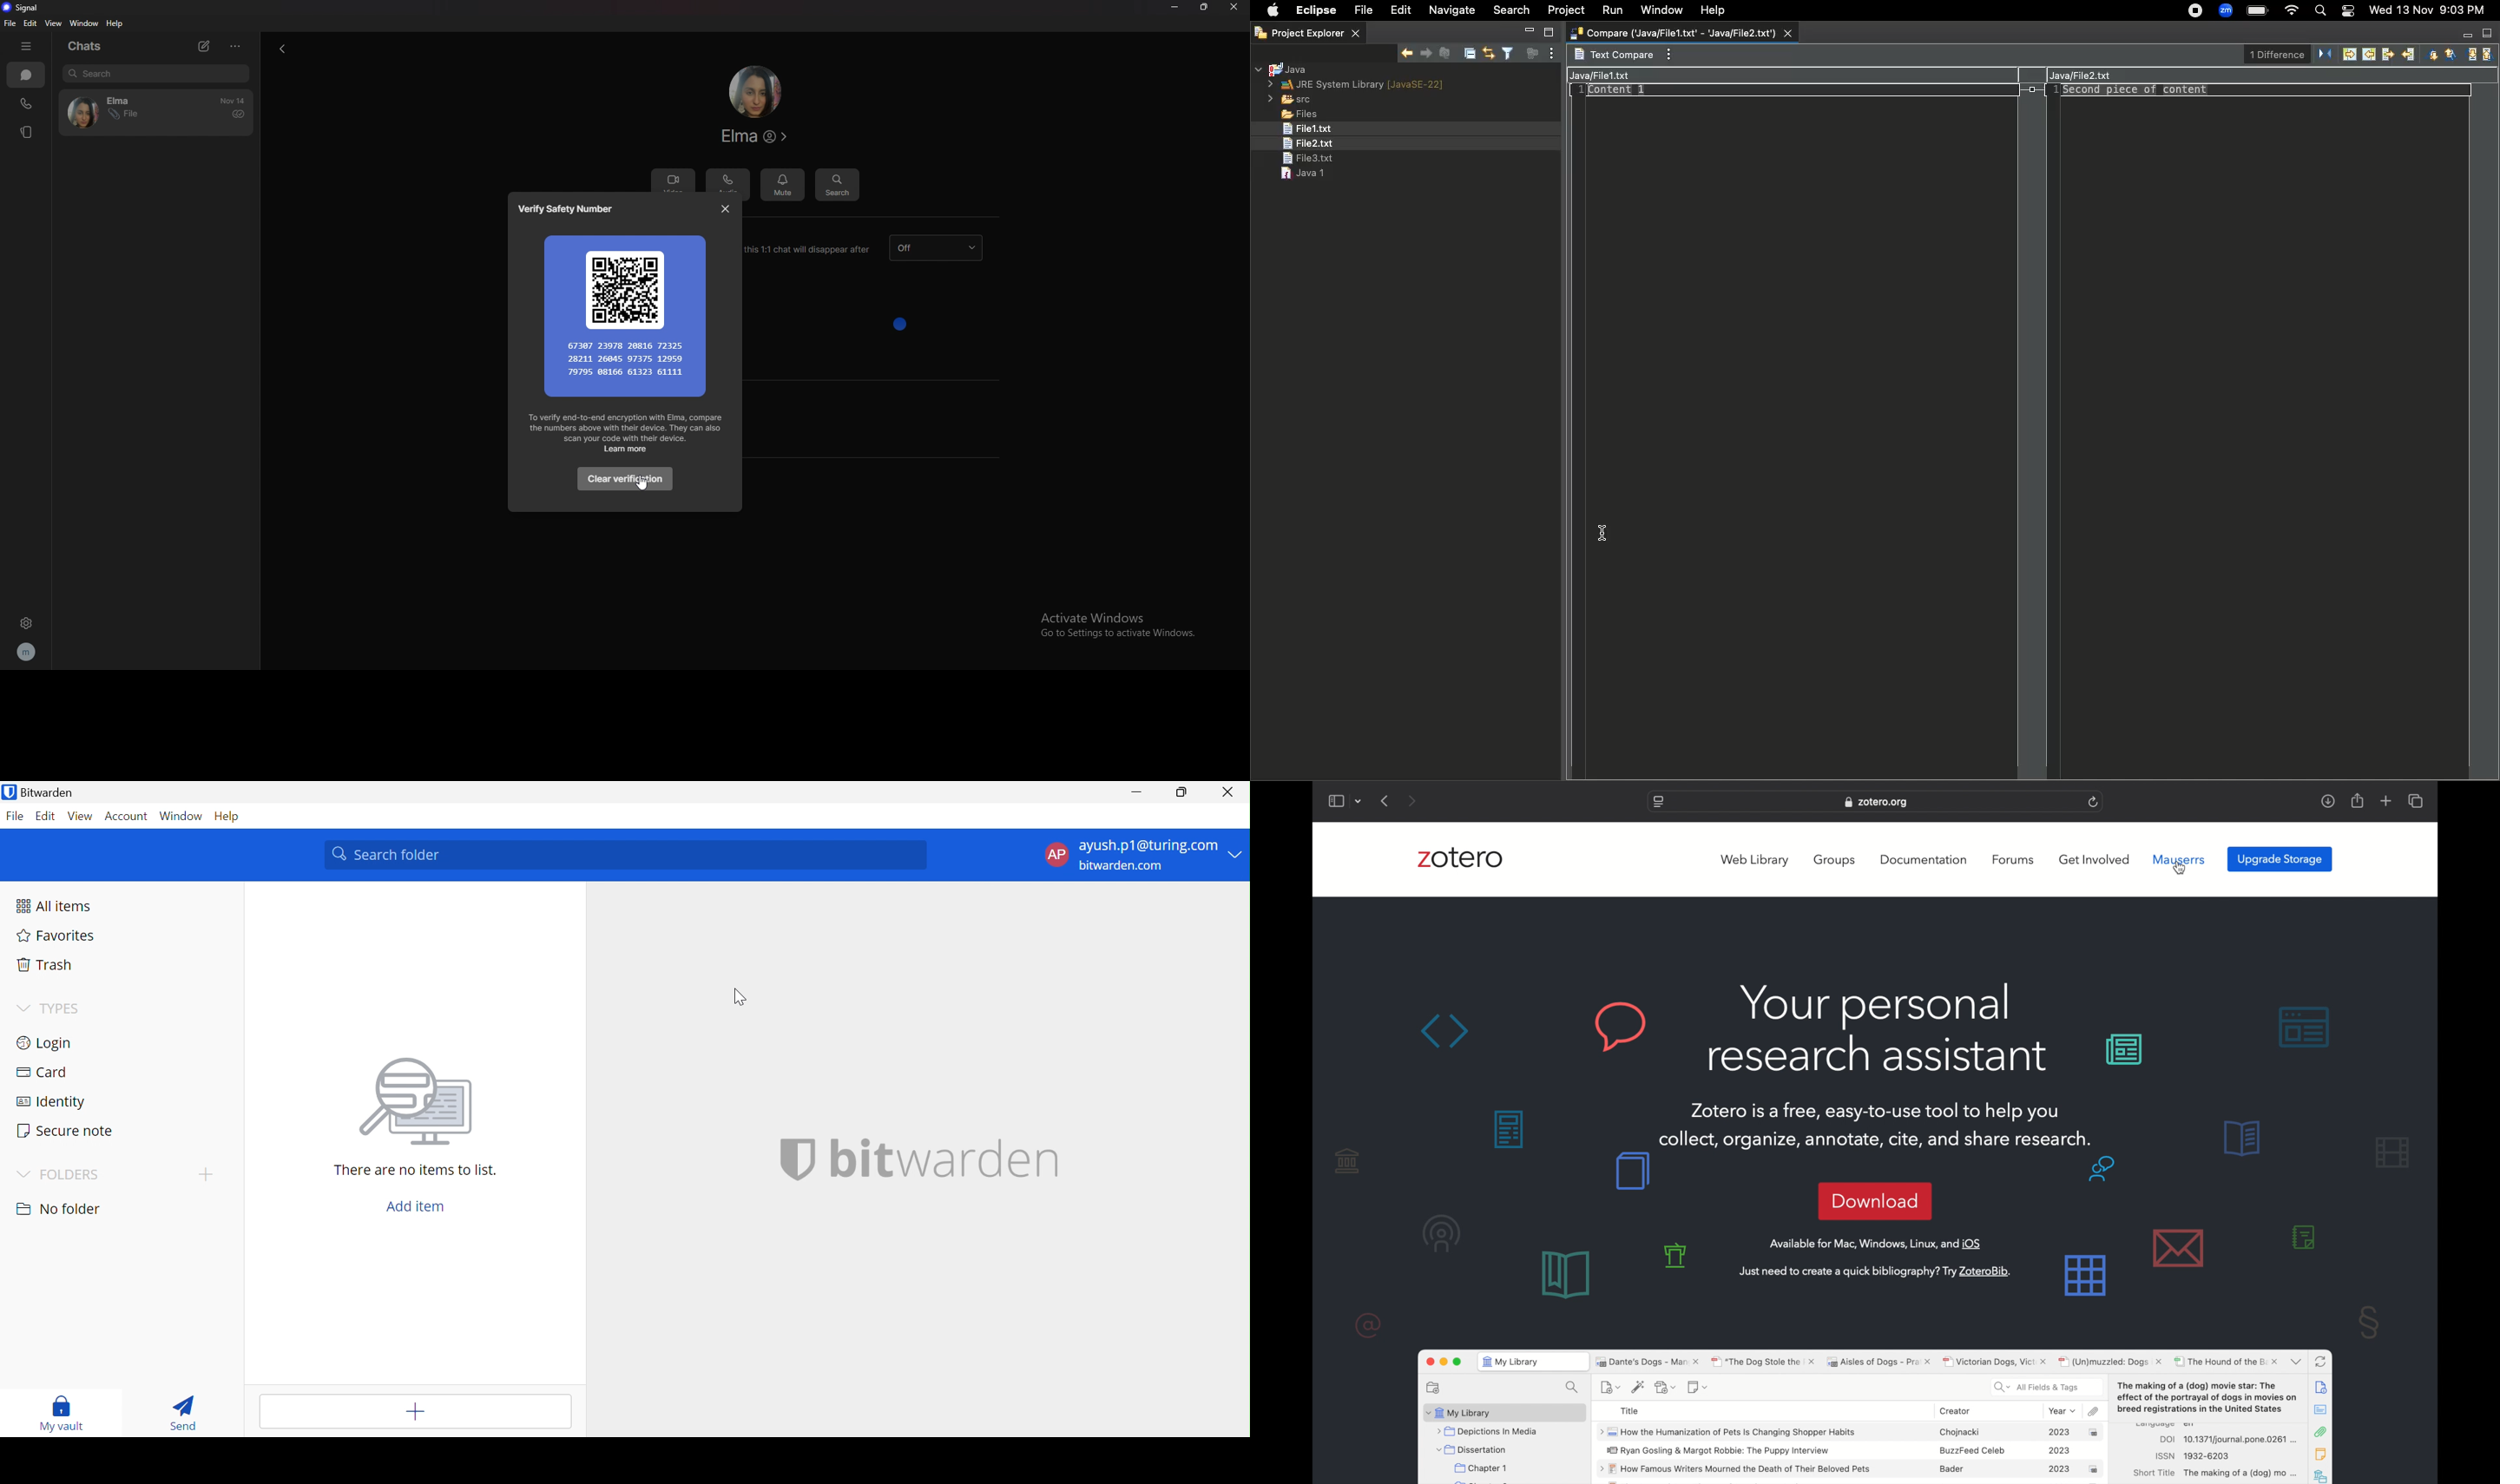  What do you see at coordinates (25, 105) in the screenshot?
I see `call` at bounding box center [25, 105].